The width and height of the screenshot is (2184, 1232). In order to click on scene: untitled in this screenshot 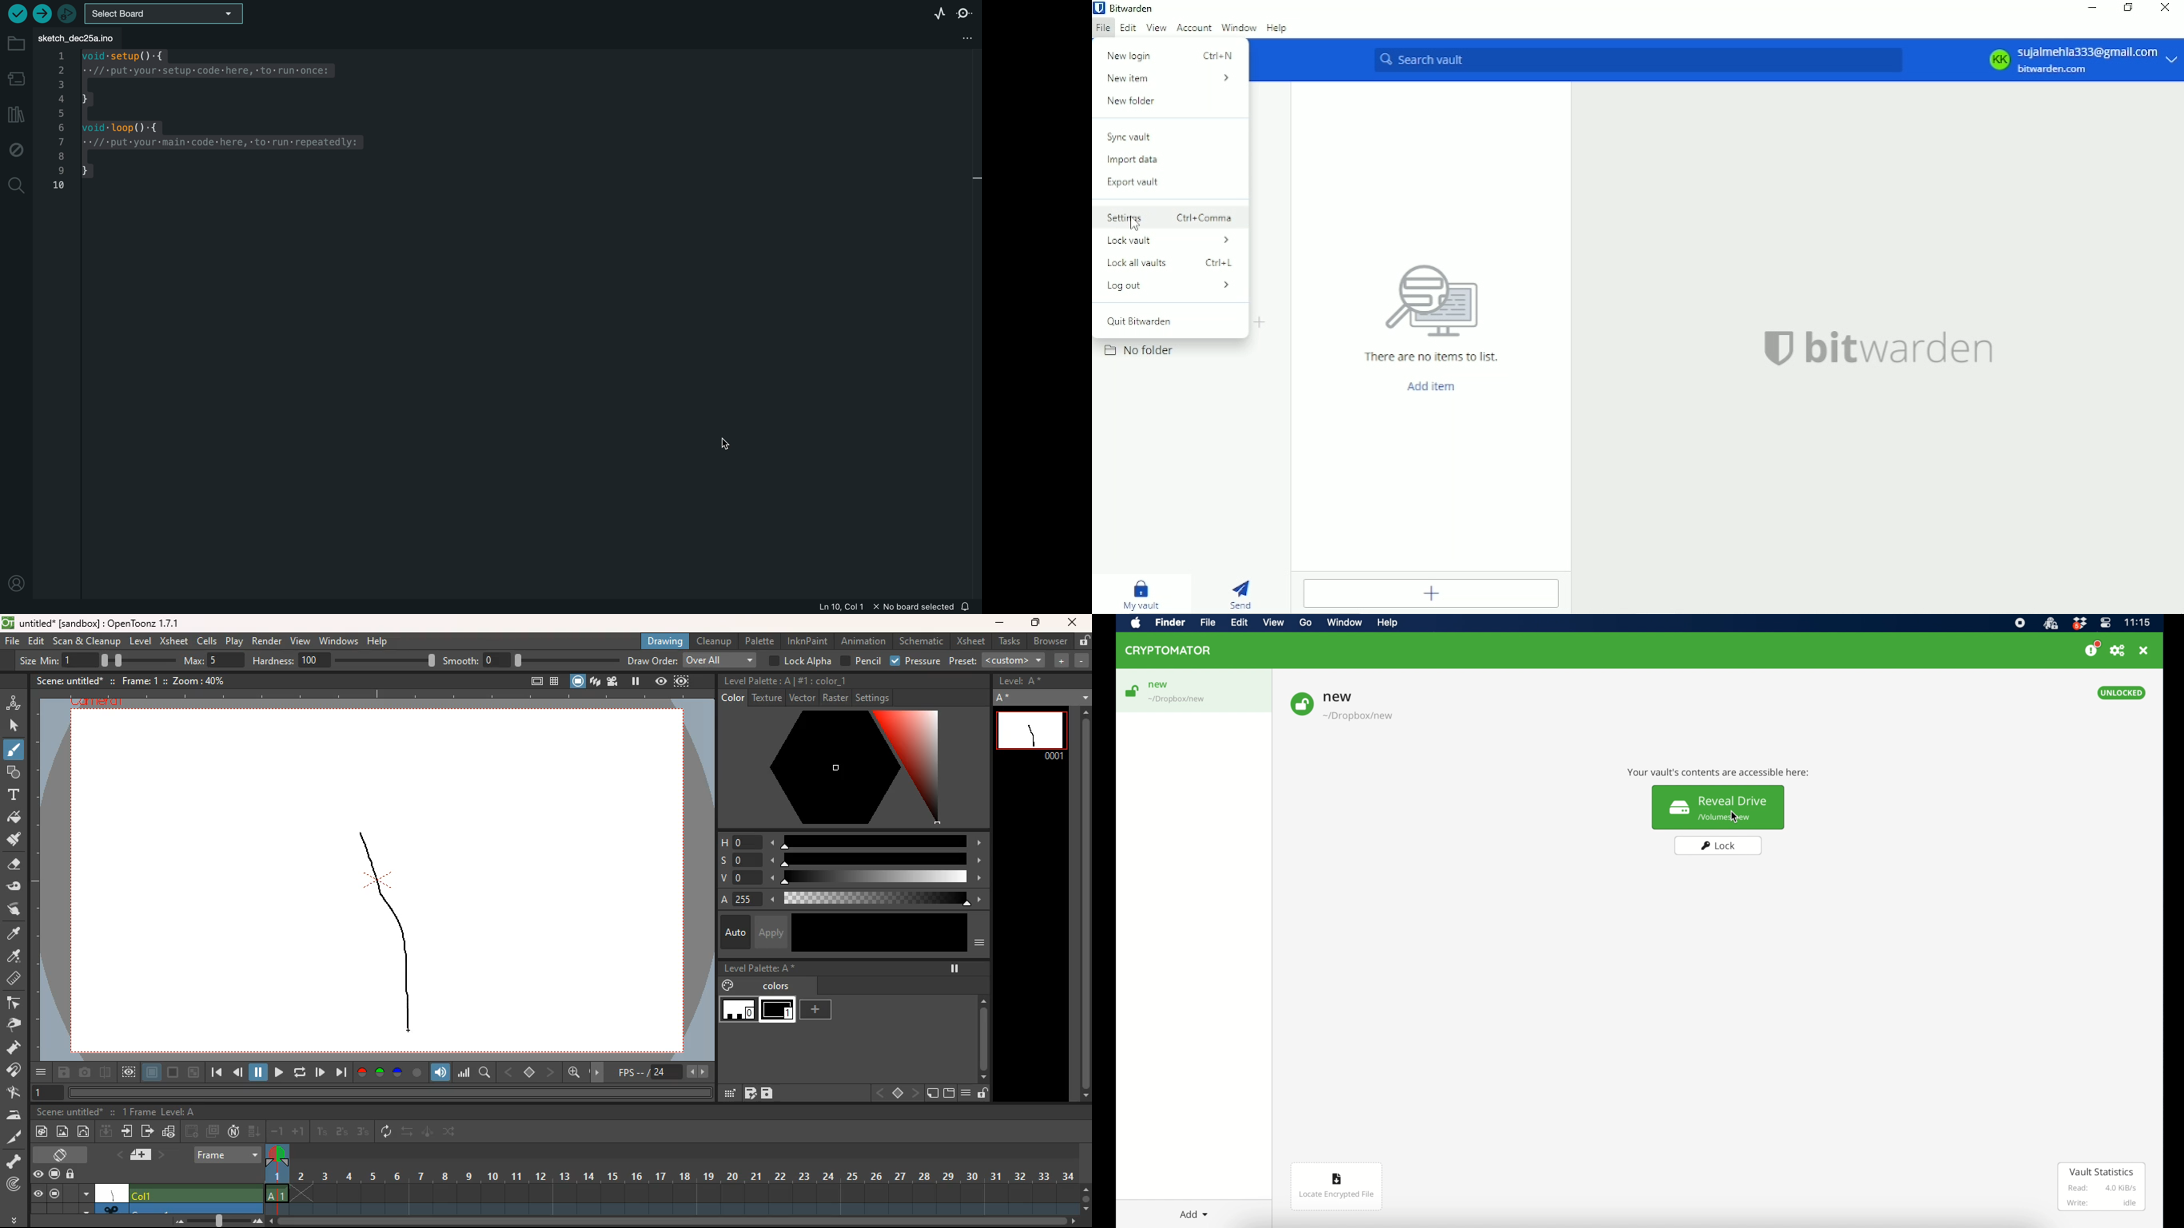, I will do `click(67, 1114)`.